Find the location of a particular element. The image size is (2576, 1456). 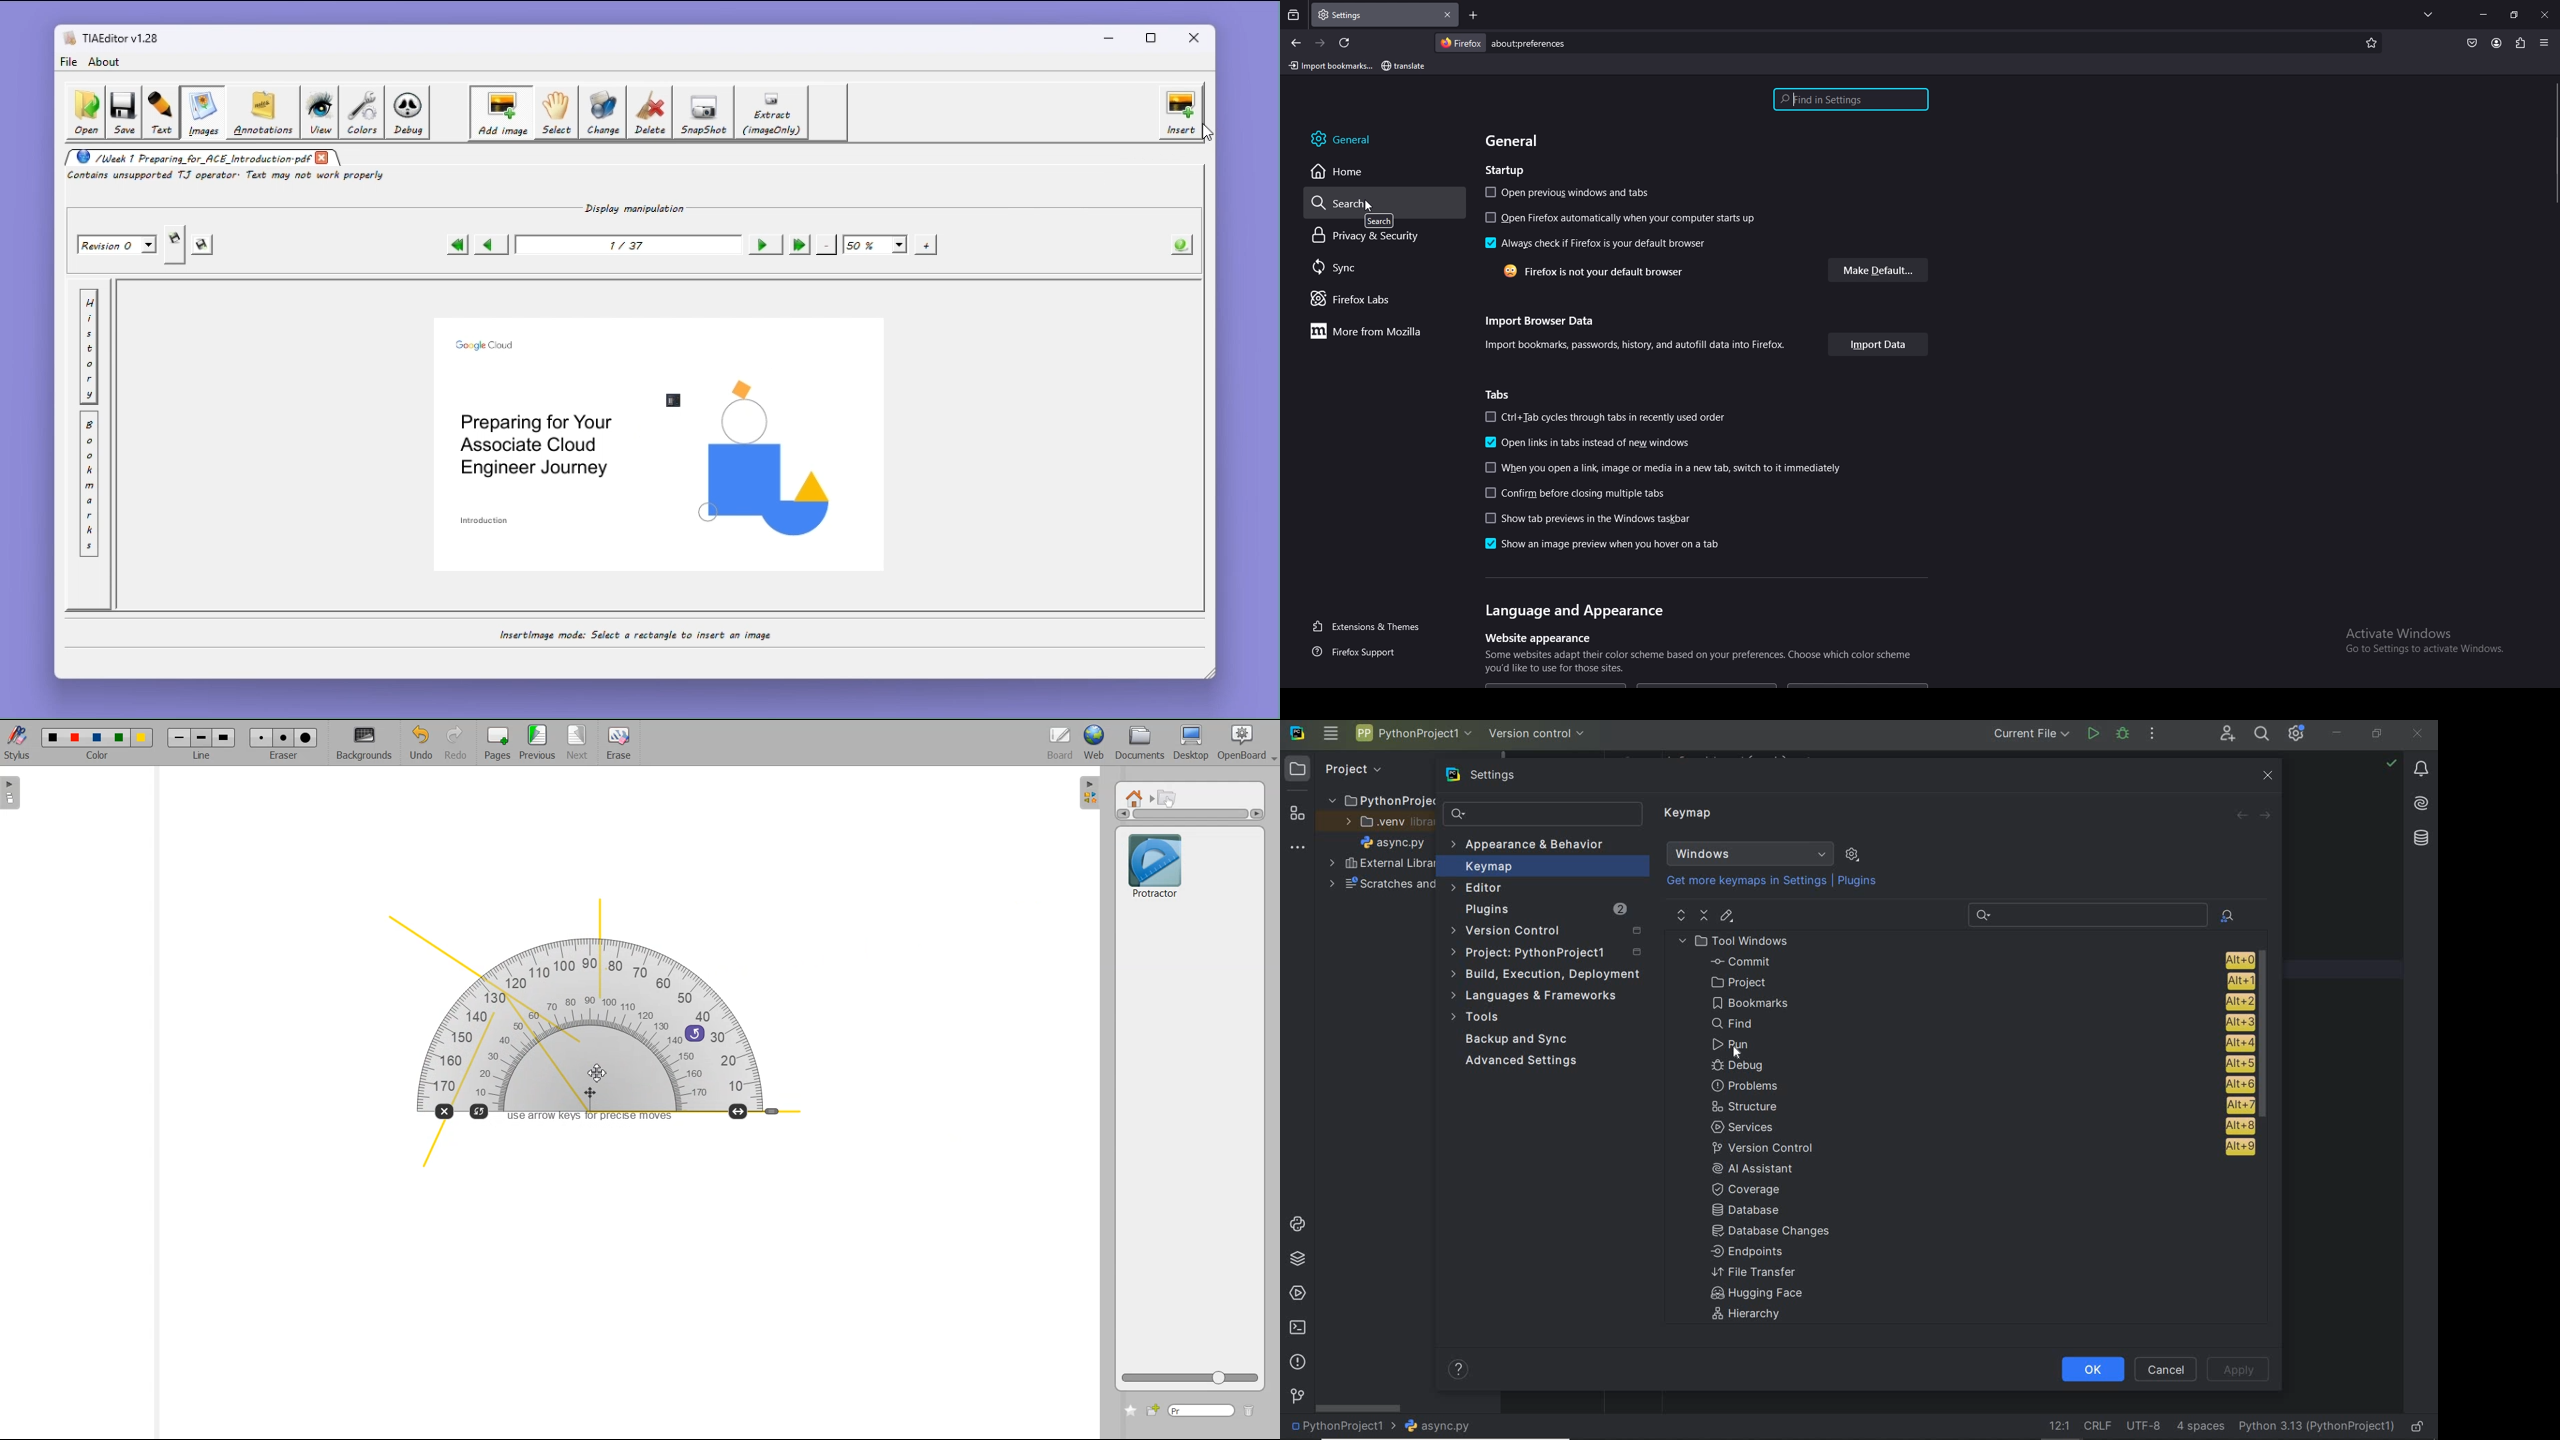

python packages is located at coordinates (1297, 1259).